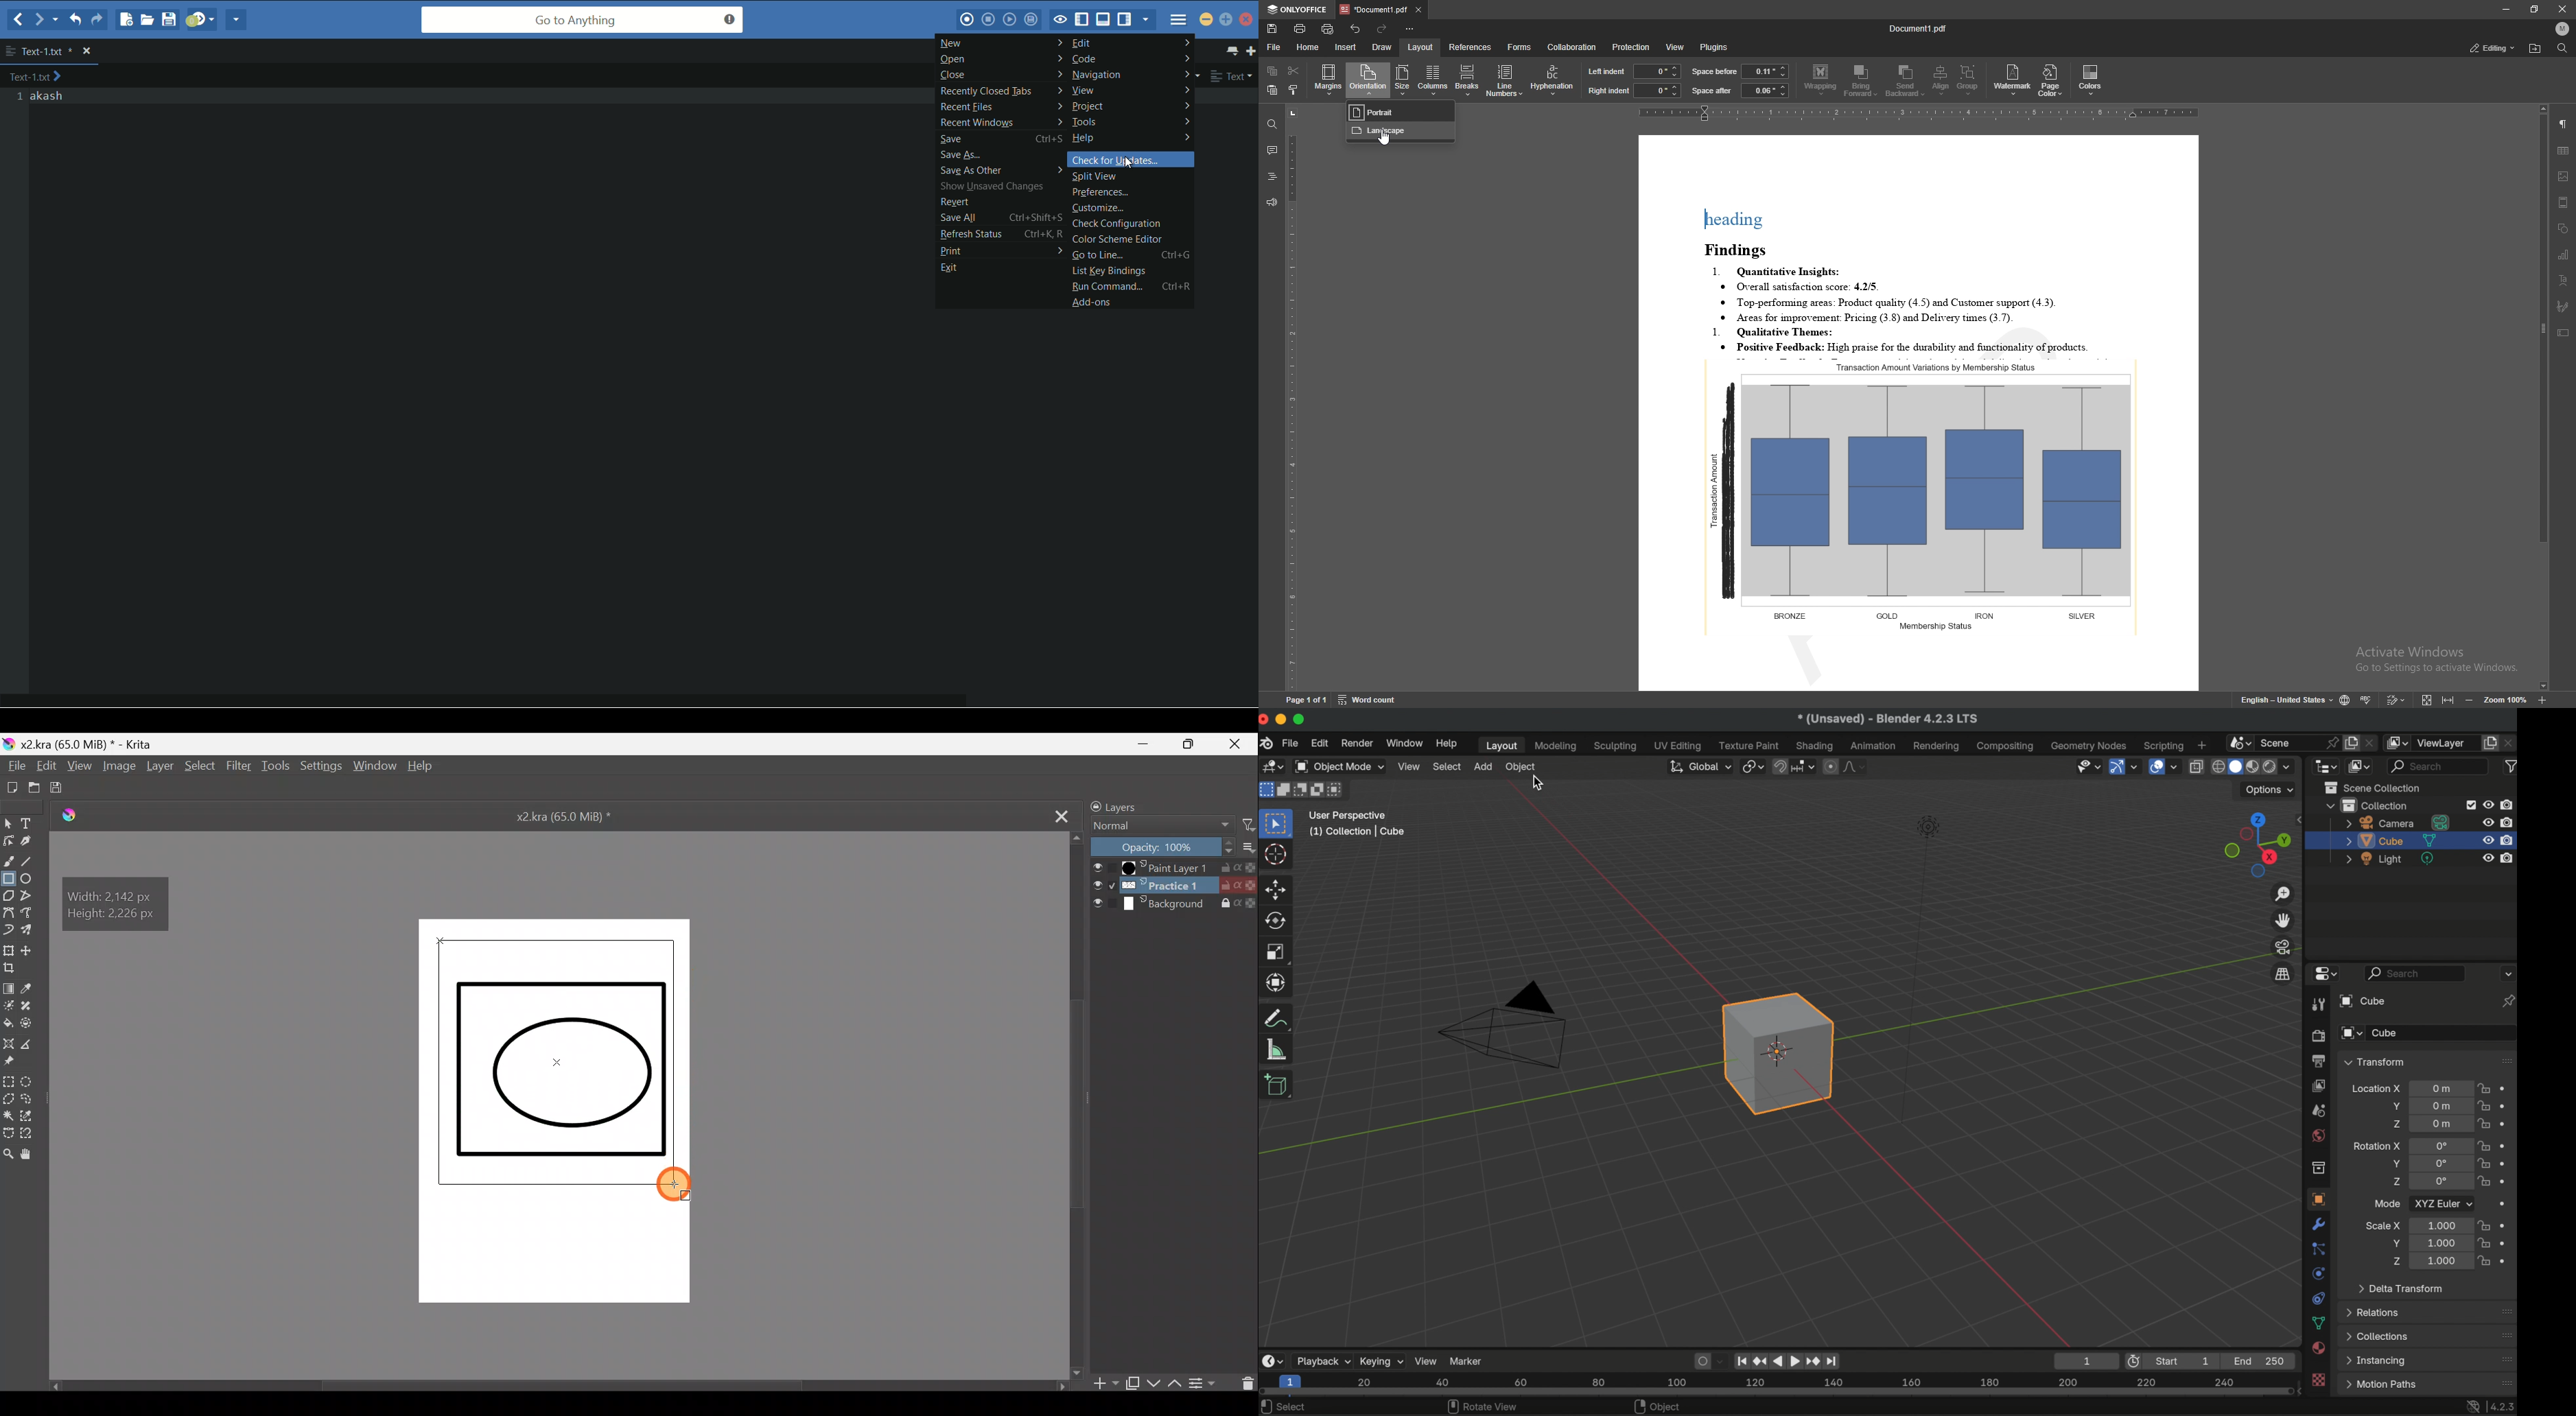 This screenshot has width=2576, height=1428. What do you see at coordinates (1130, 159) in the screenshot?
I see `check for updates` at bounding box center [1130, 159].